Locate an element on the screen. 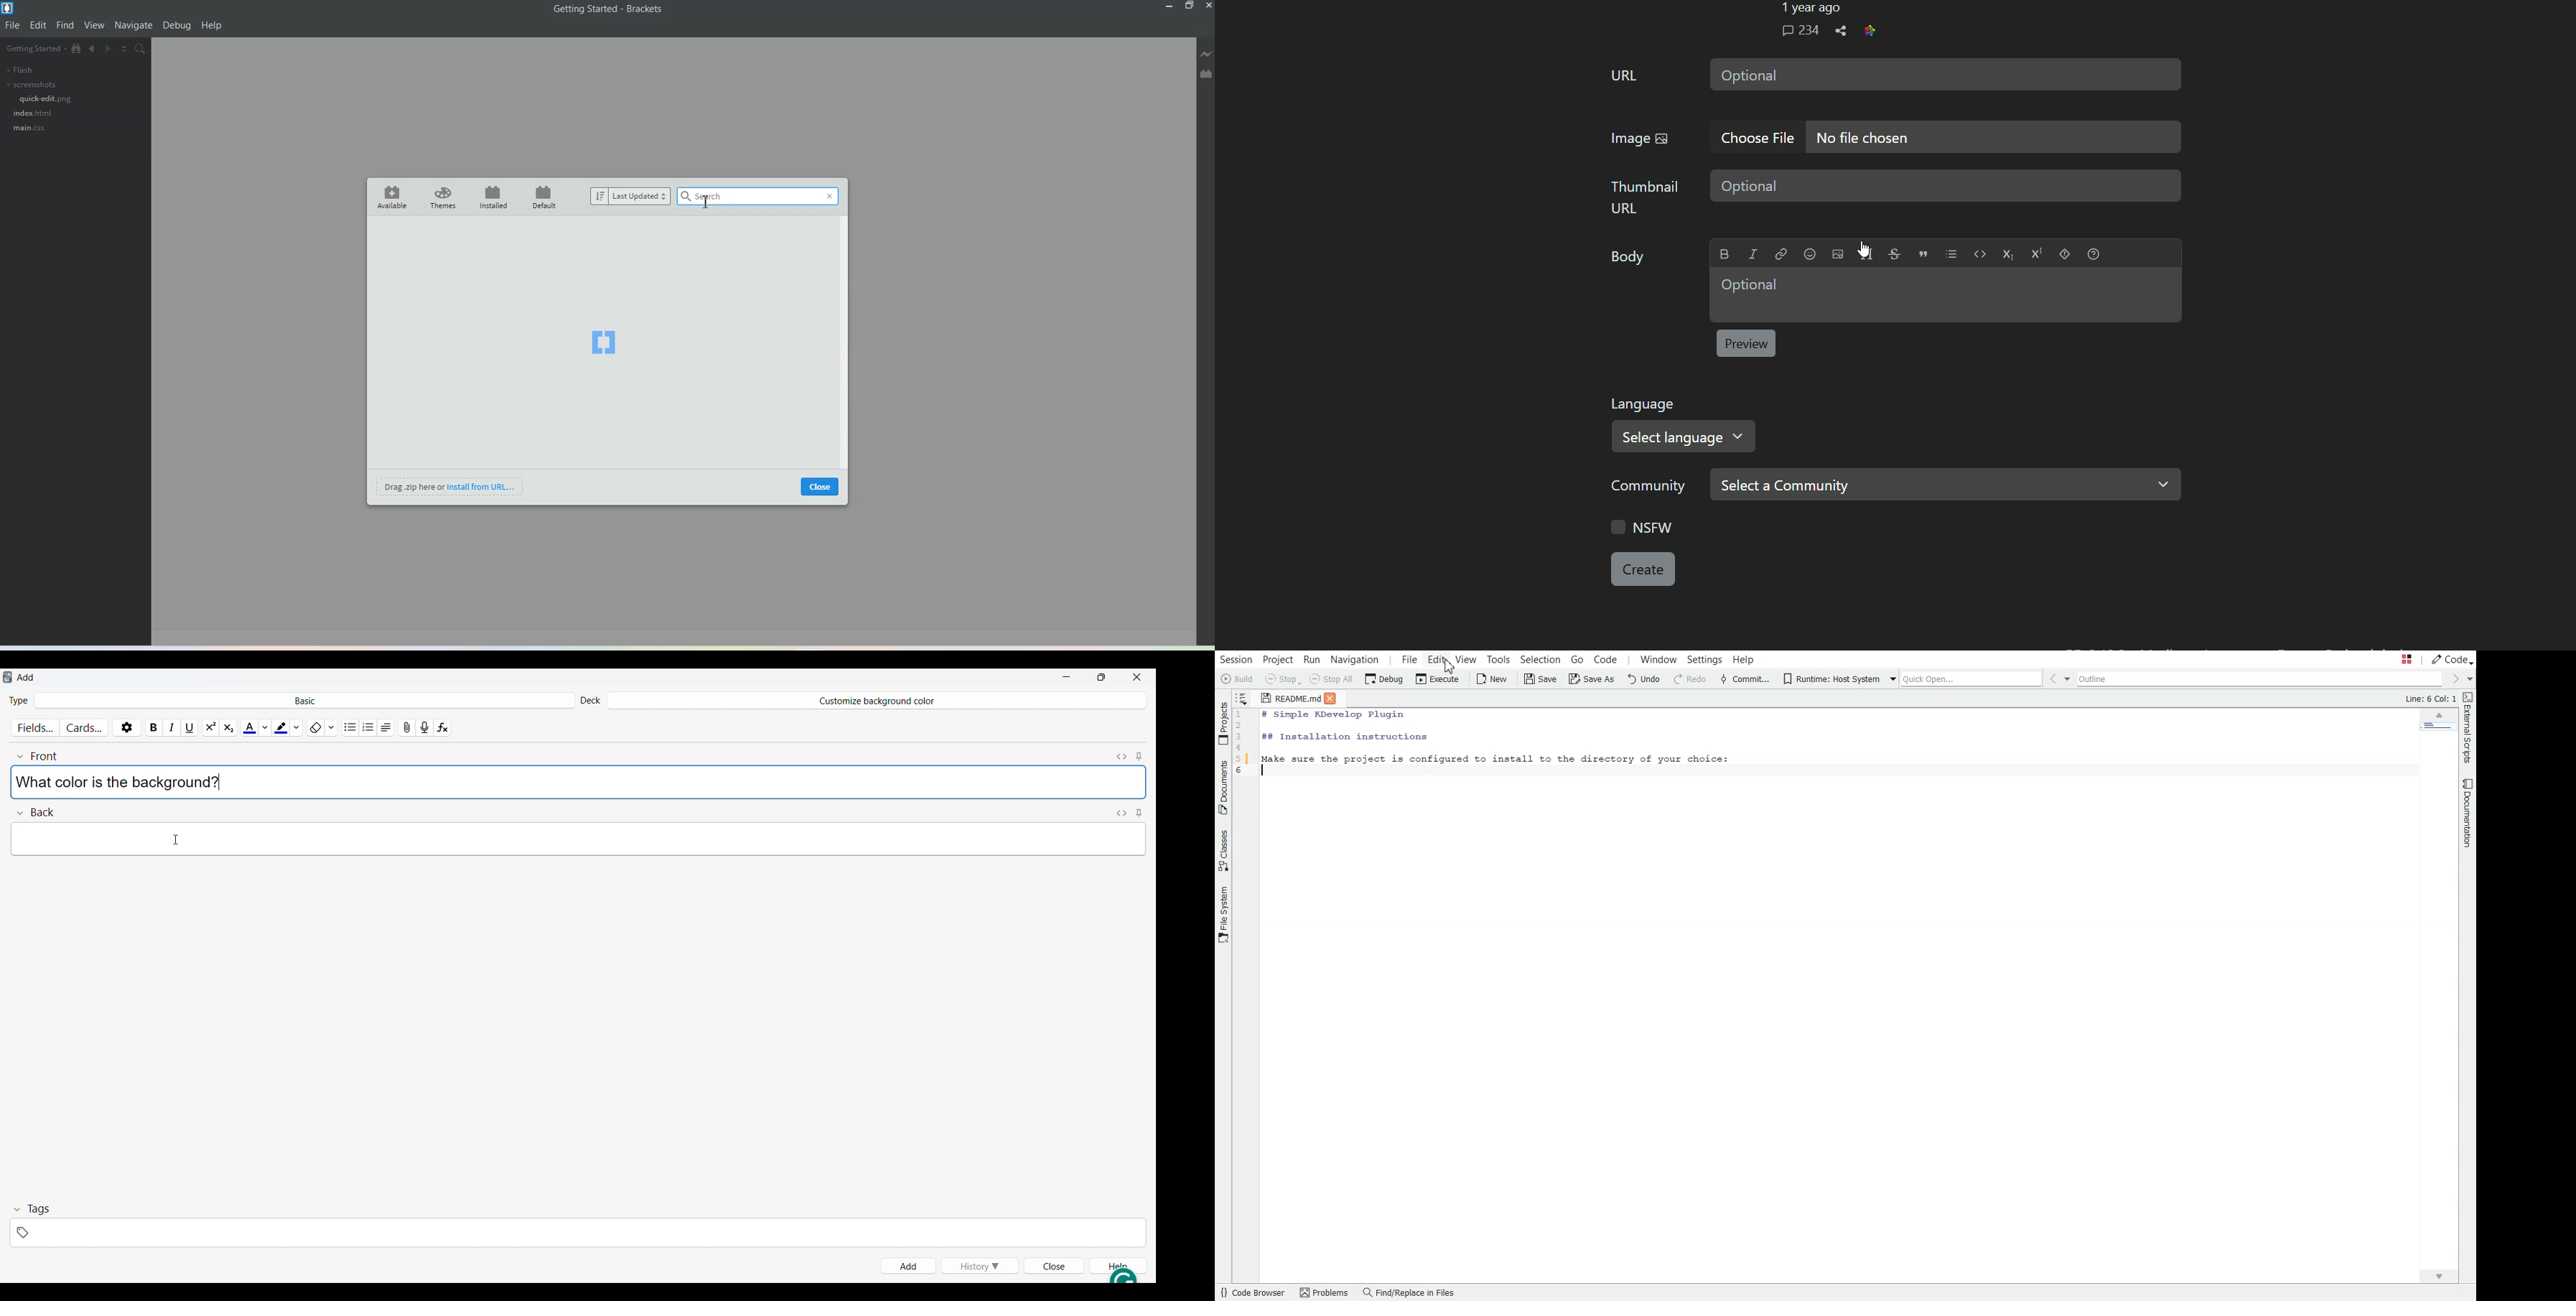  Live Preview is located at coordinates (1206, 56).